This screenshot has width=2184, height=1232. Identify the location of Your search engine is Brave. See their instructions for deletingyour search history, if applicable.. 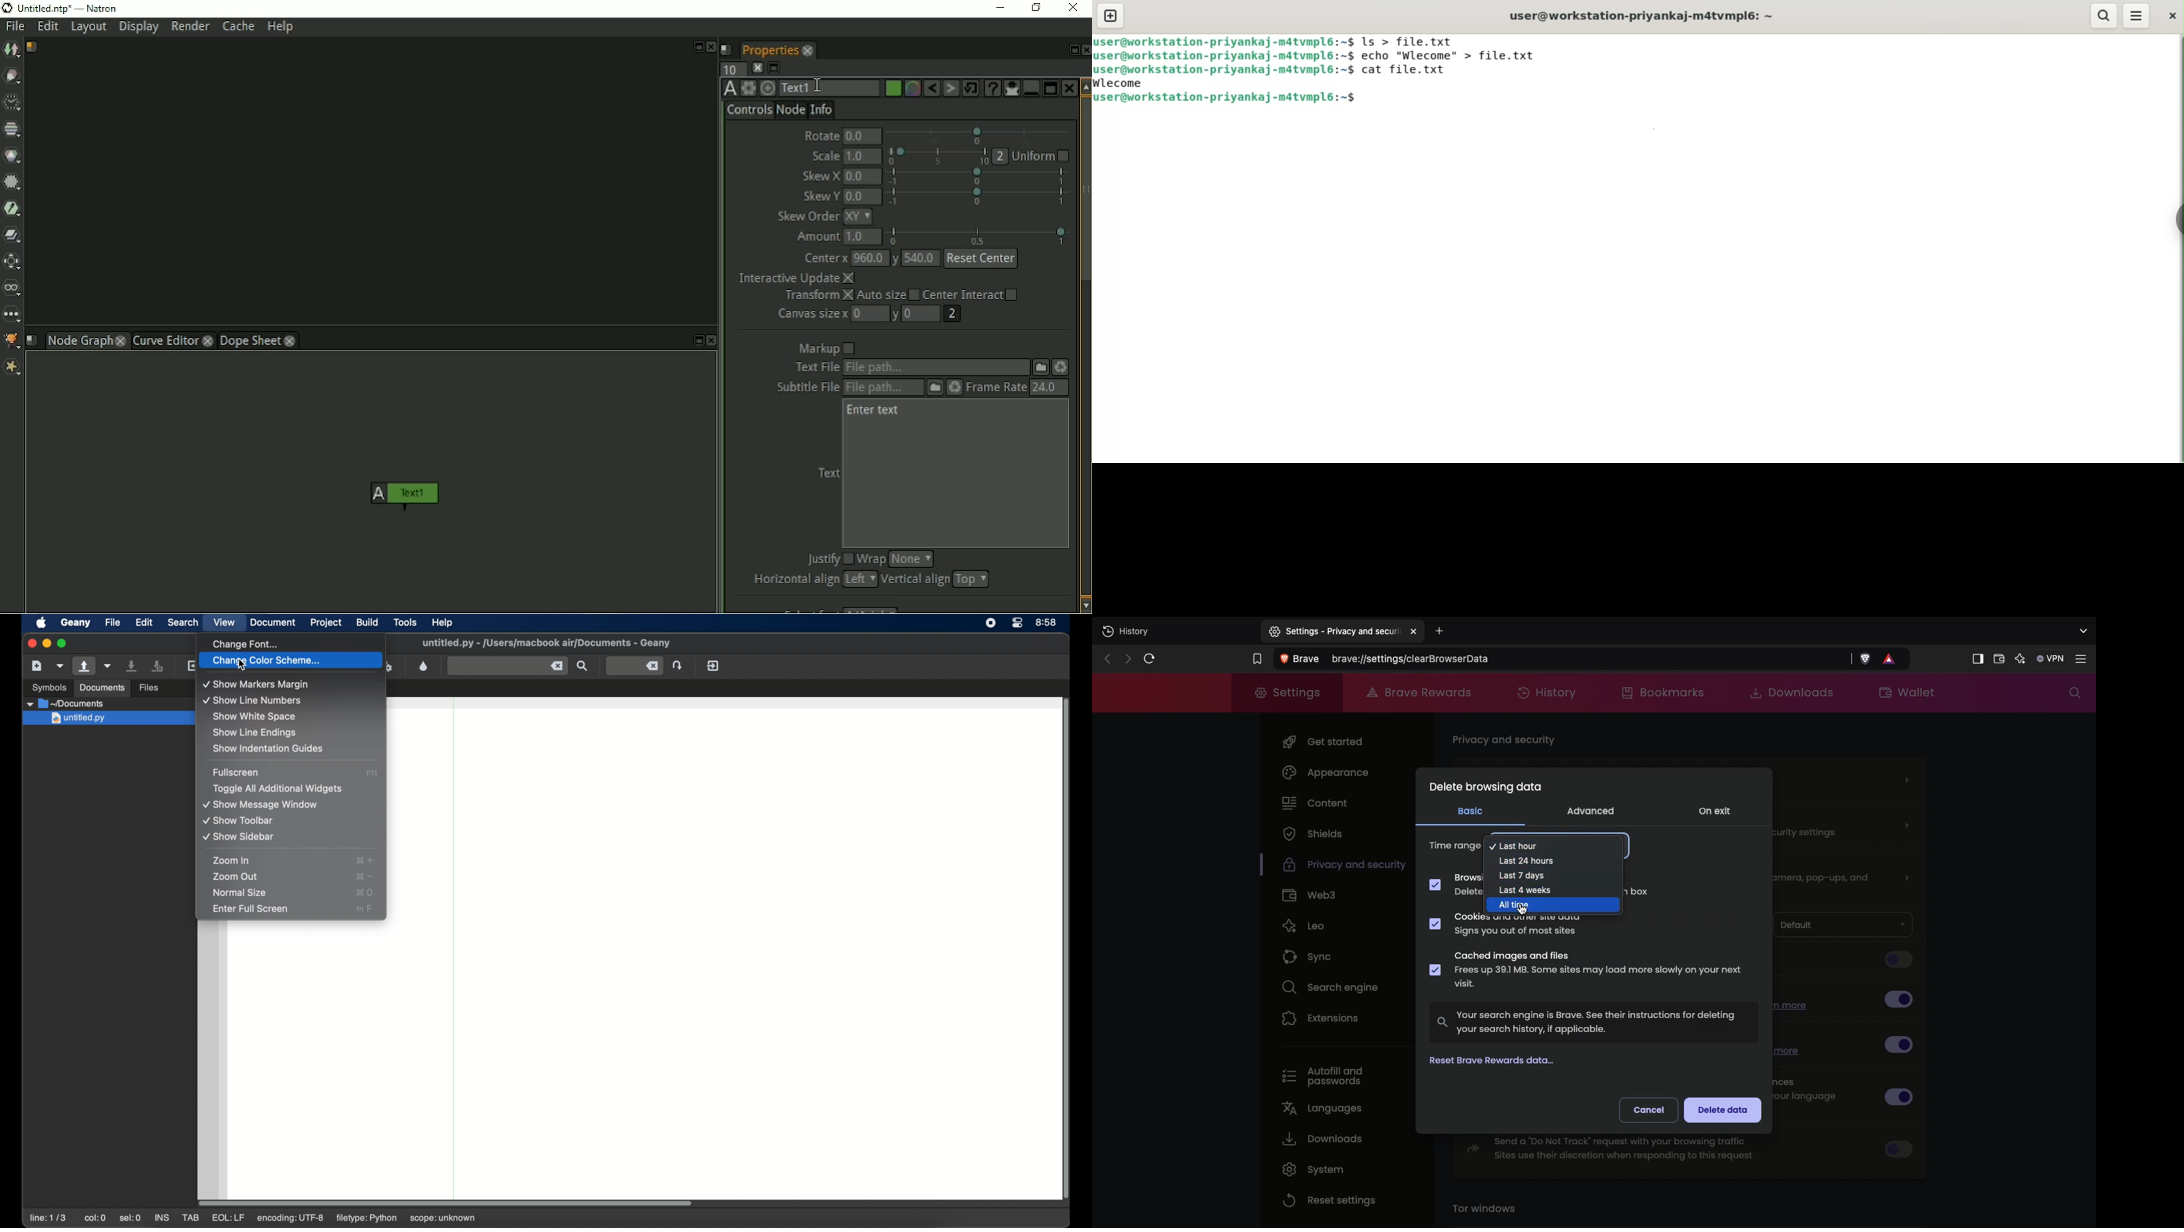
(1594, 1021).